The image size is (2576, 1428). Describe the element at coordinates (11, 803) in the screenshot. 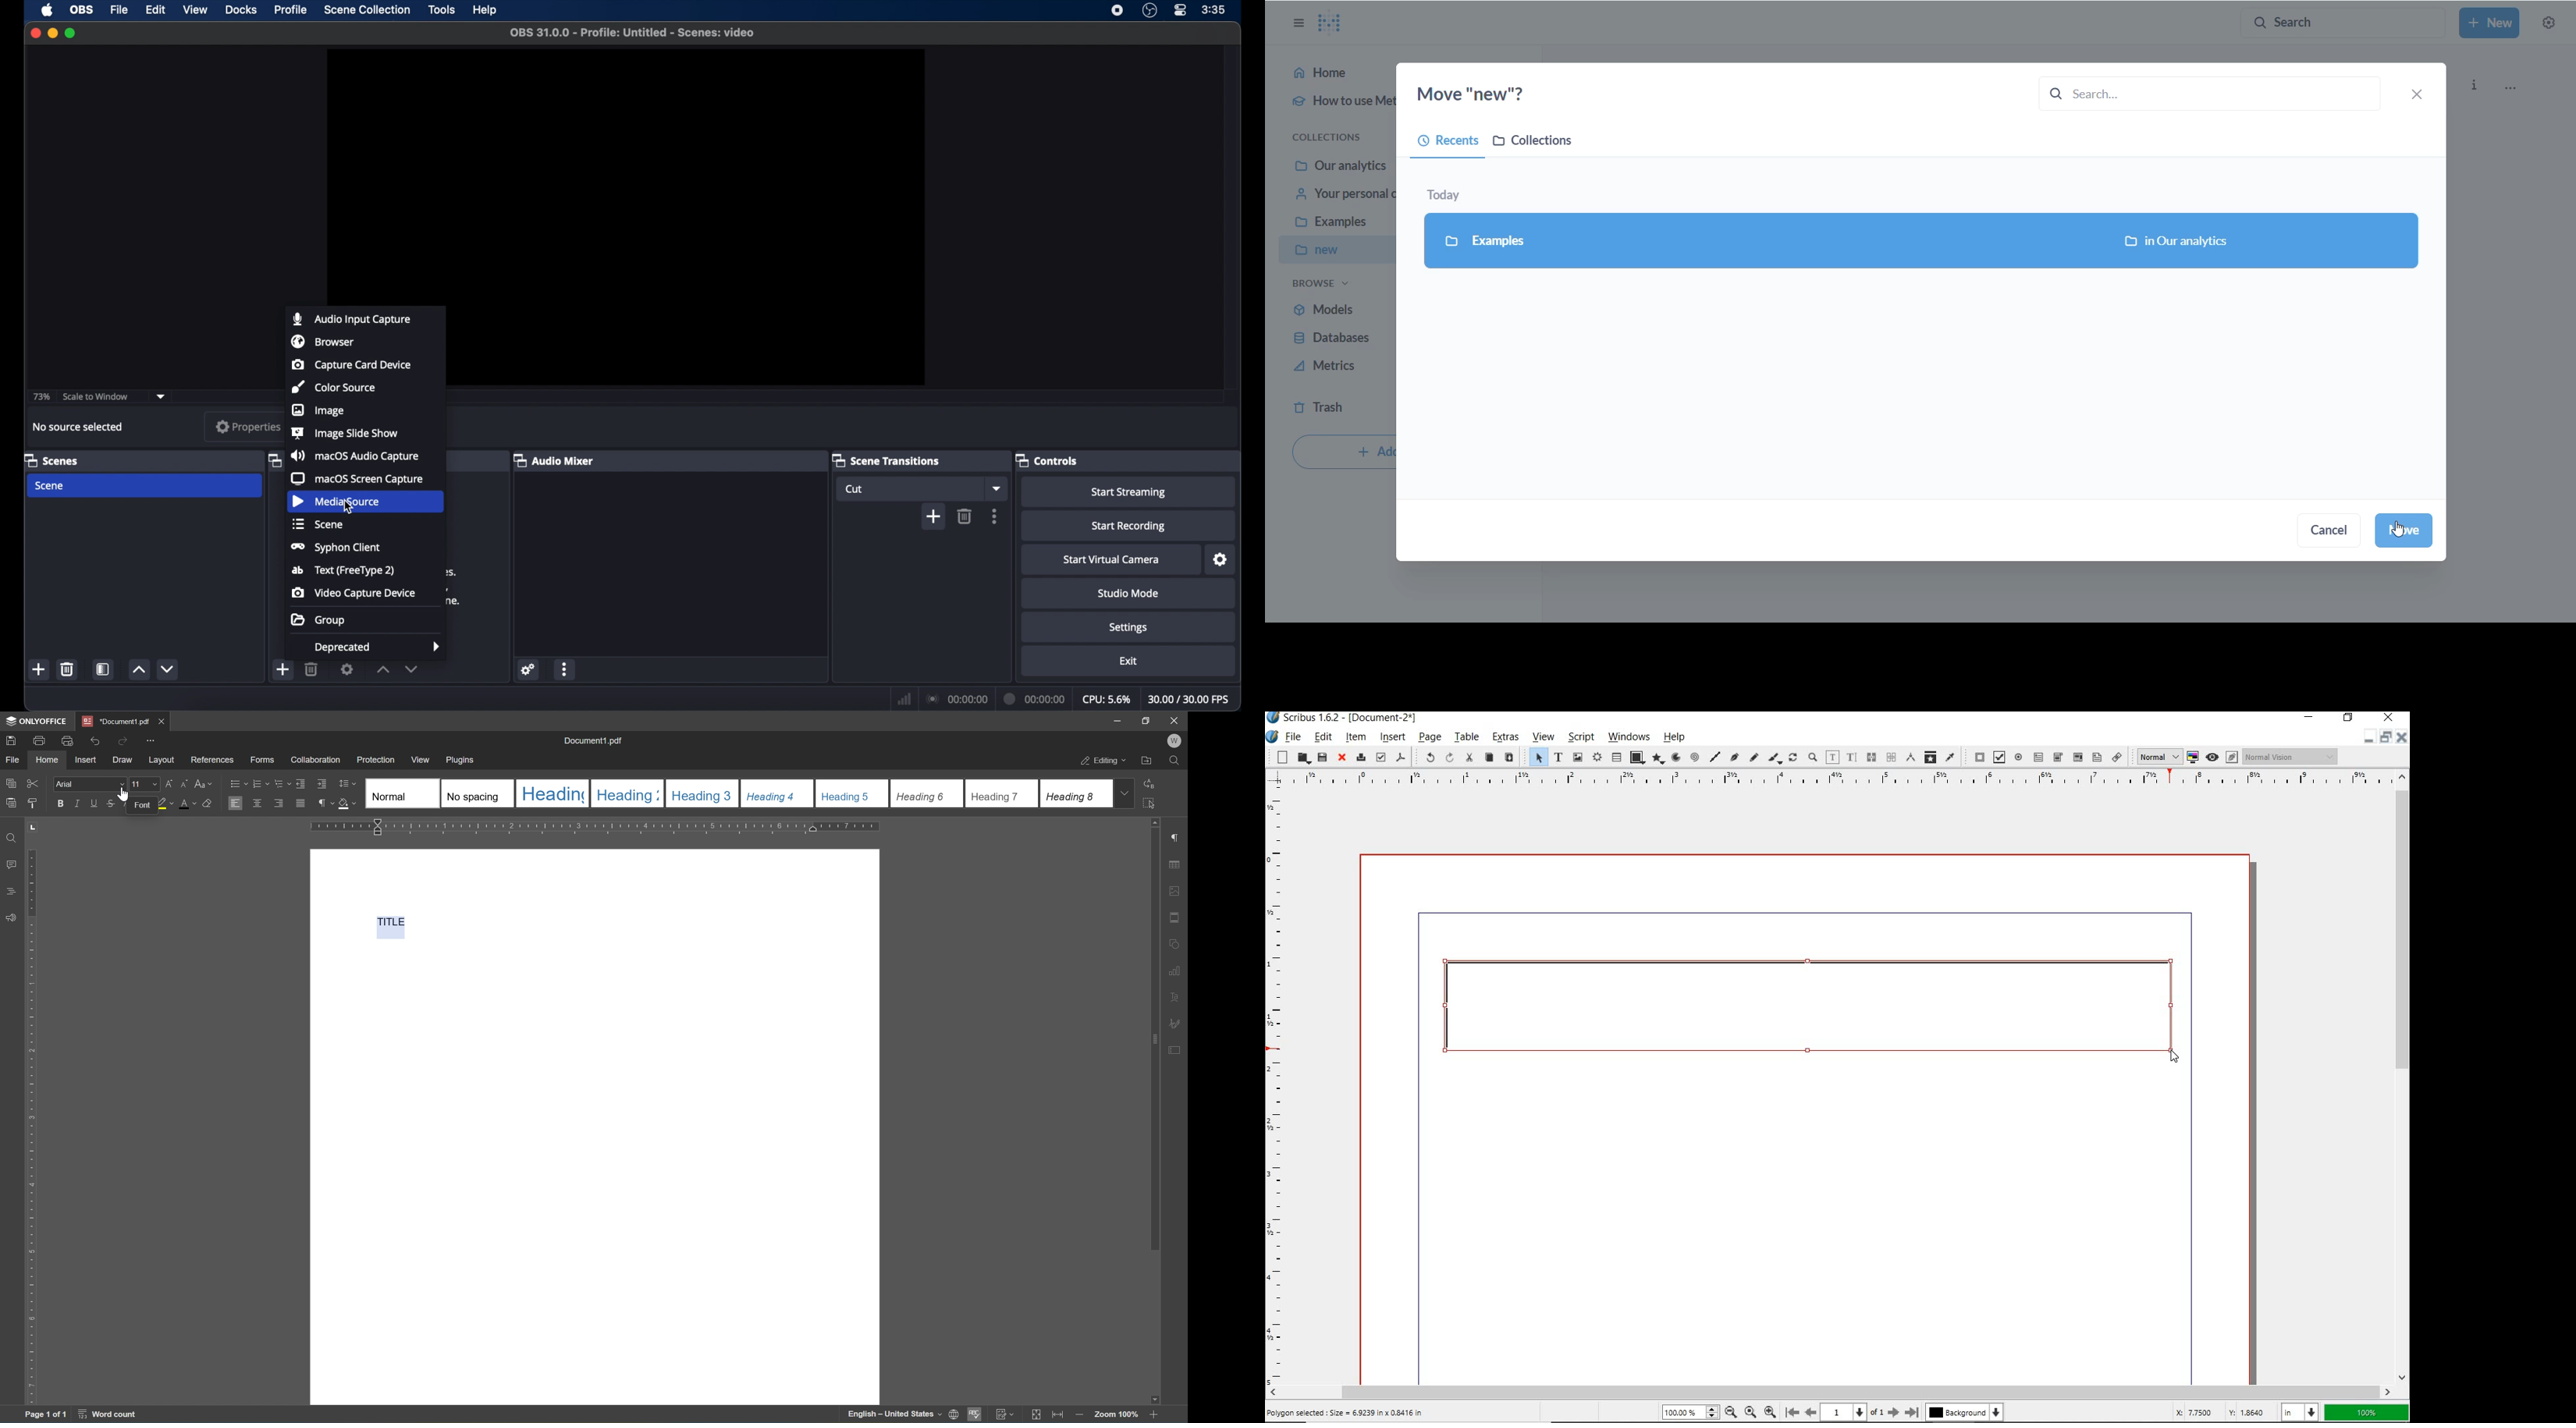

I see `paste` at that location.